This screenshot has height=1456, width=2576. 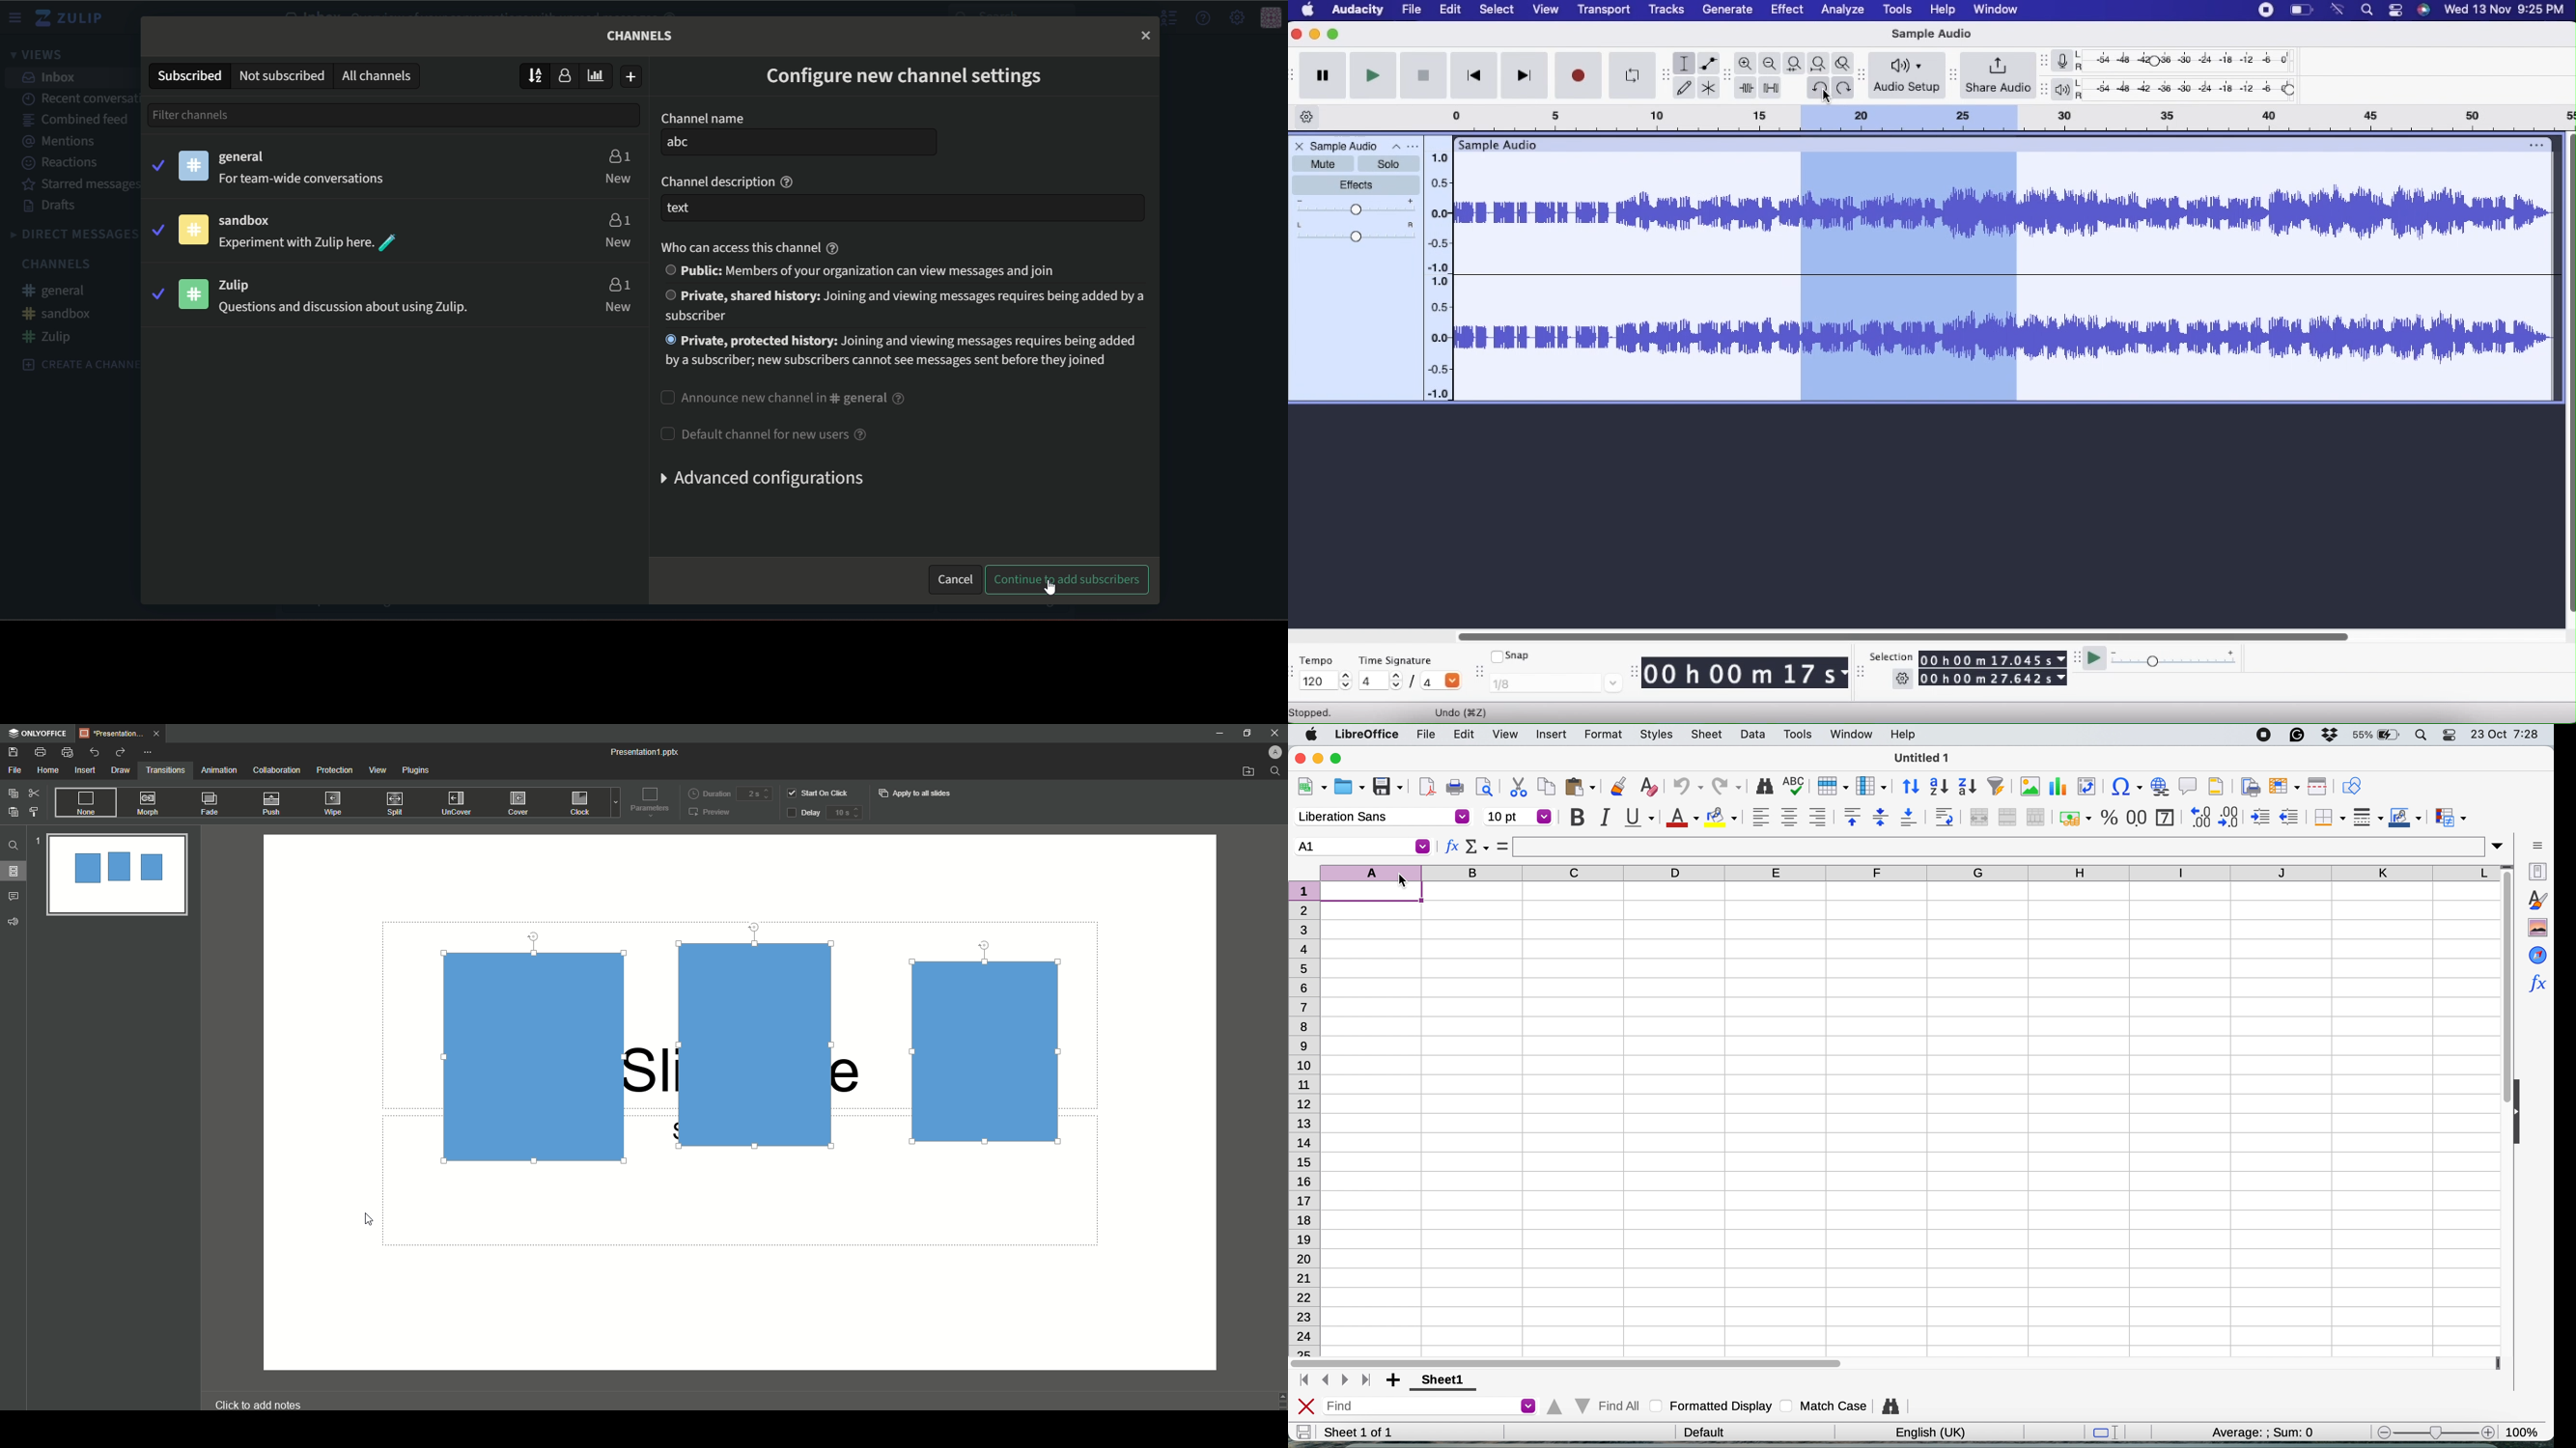 What do you see at coordinates (1684, 65) in the screenshot?
I see `Selection tool` at bounding box center [1684, 65].